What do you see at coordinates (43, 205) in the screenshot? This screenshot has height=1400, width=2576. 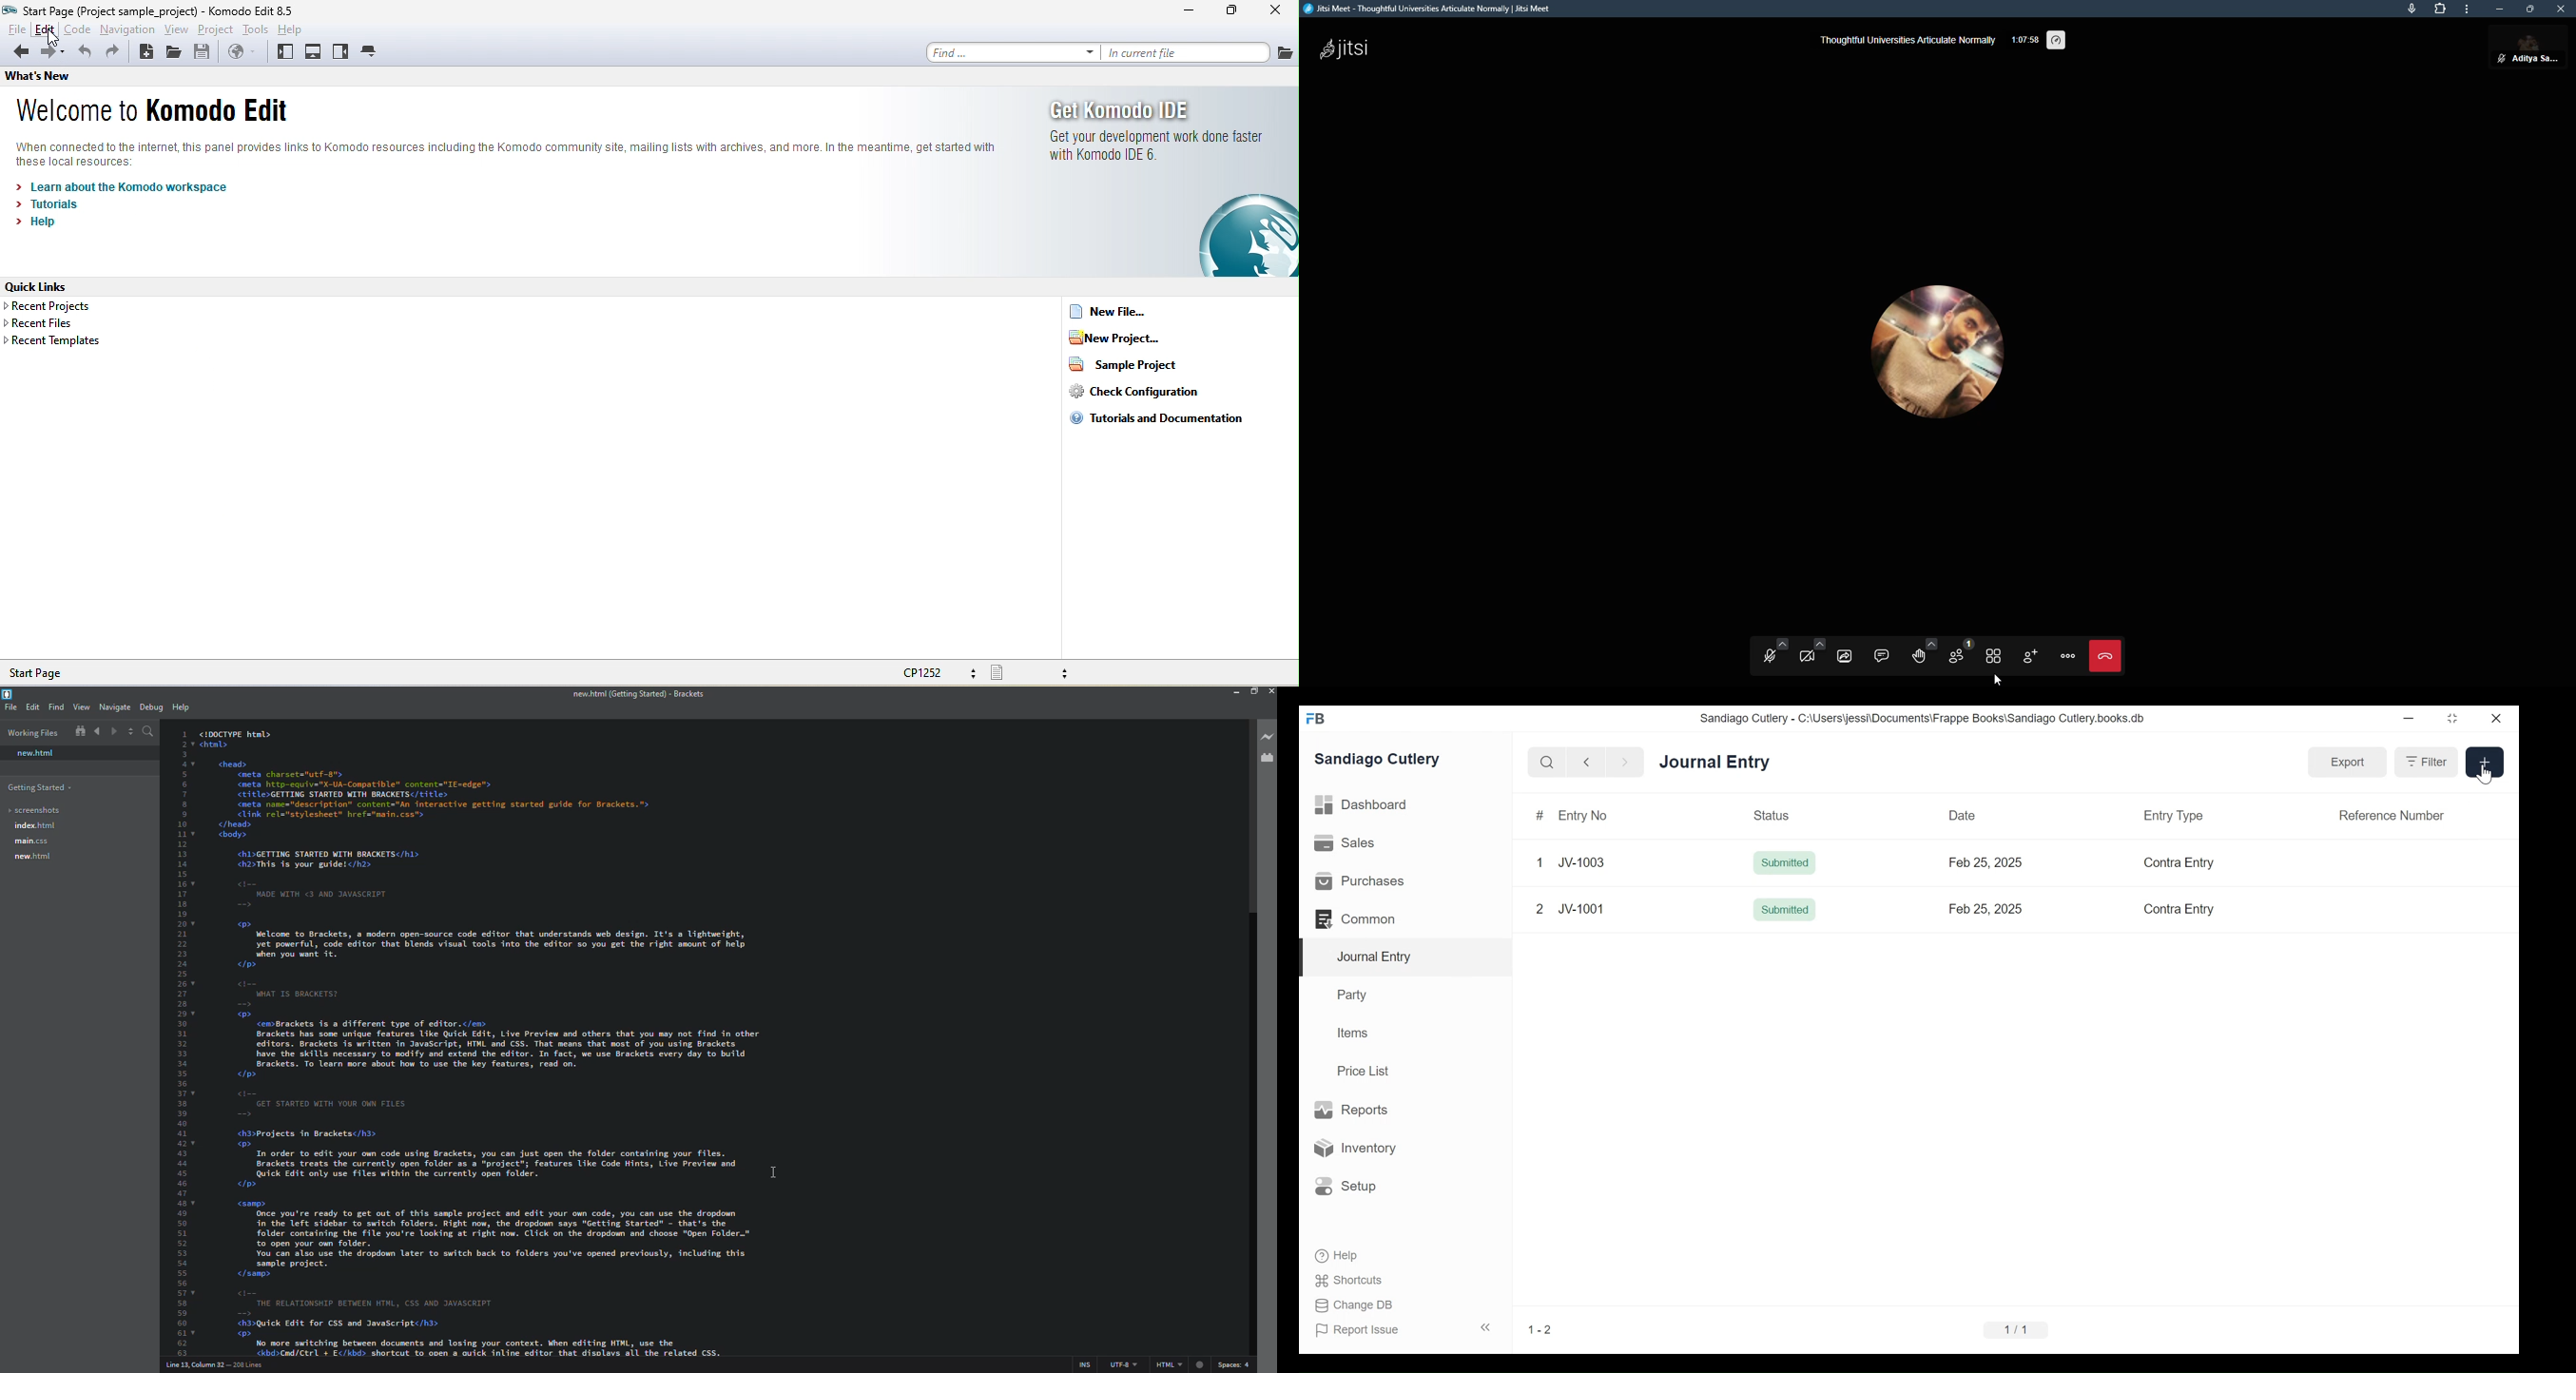 I see `tutorials` at bounding box center [43, 205].